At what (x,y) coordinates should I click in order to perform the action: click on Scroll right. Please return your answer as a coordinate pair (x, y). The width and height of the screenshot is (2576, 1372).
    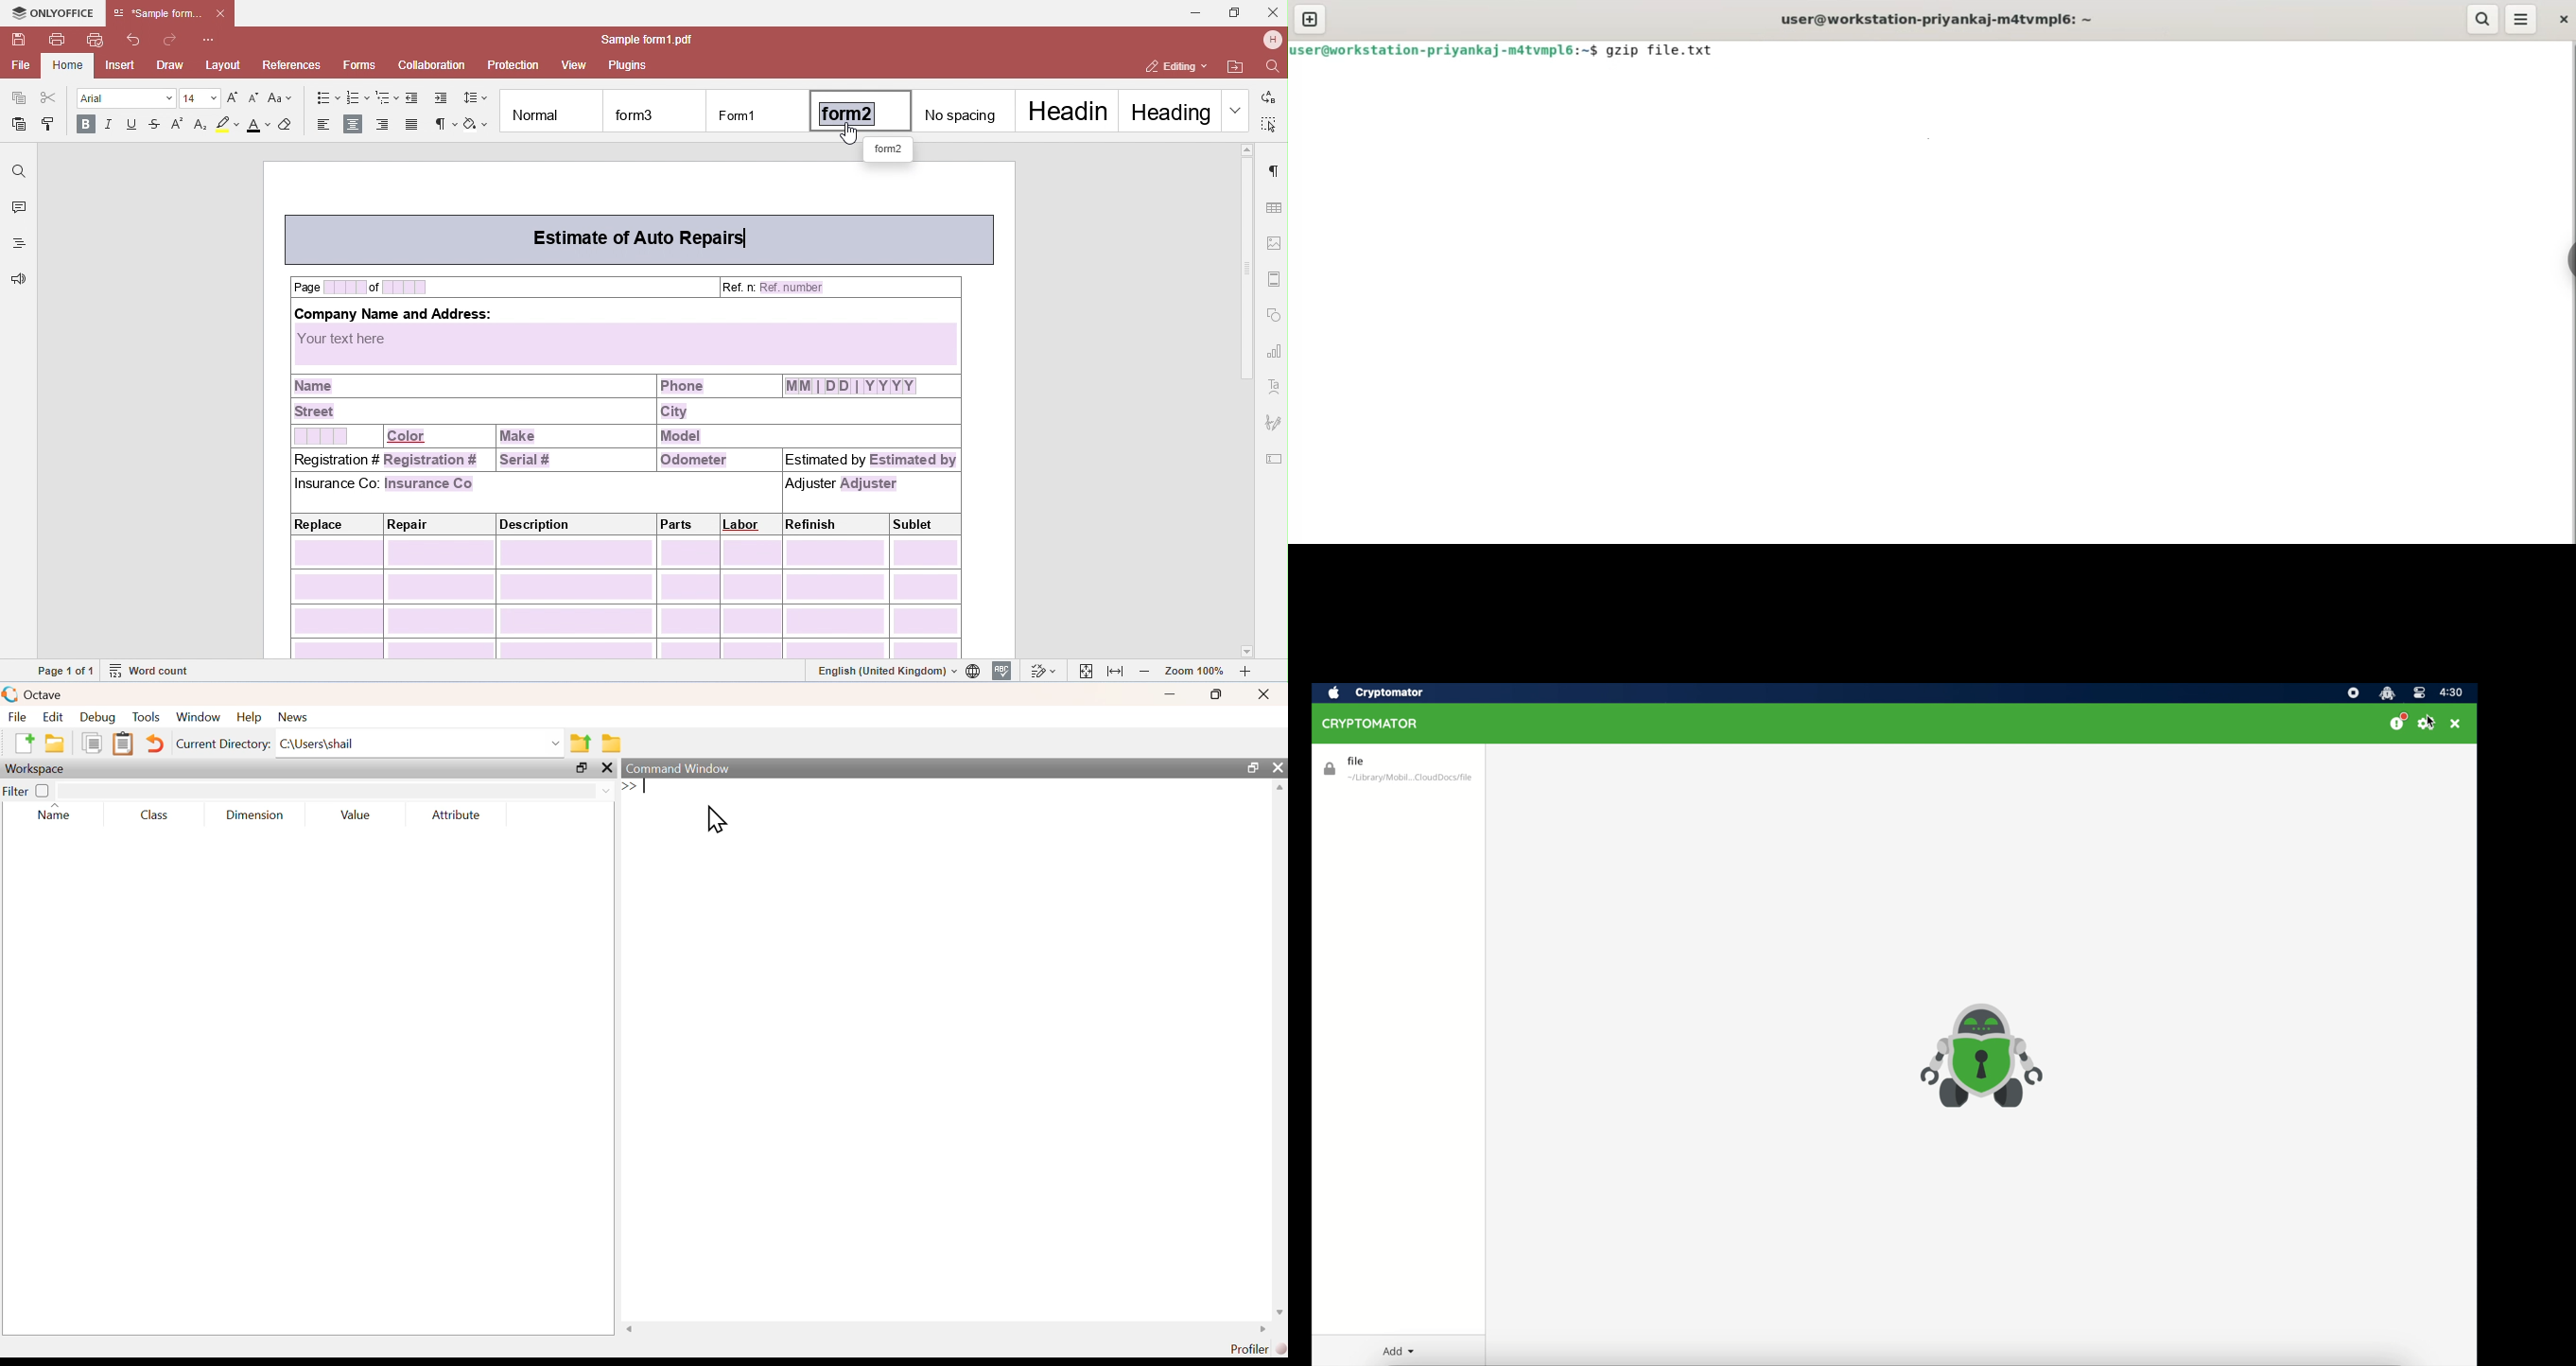
    Looking at the image, I should click on (1259, 1331).